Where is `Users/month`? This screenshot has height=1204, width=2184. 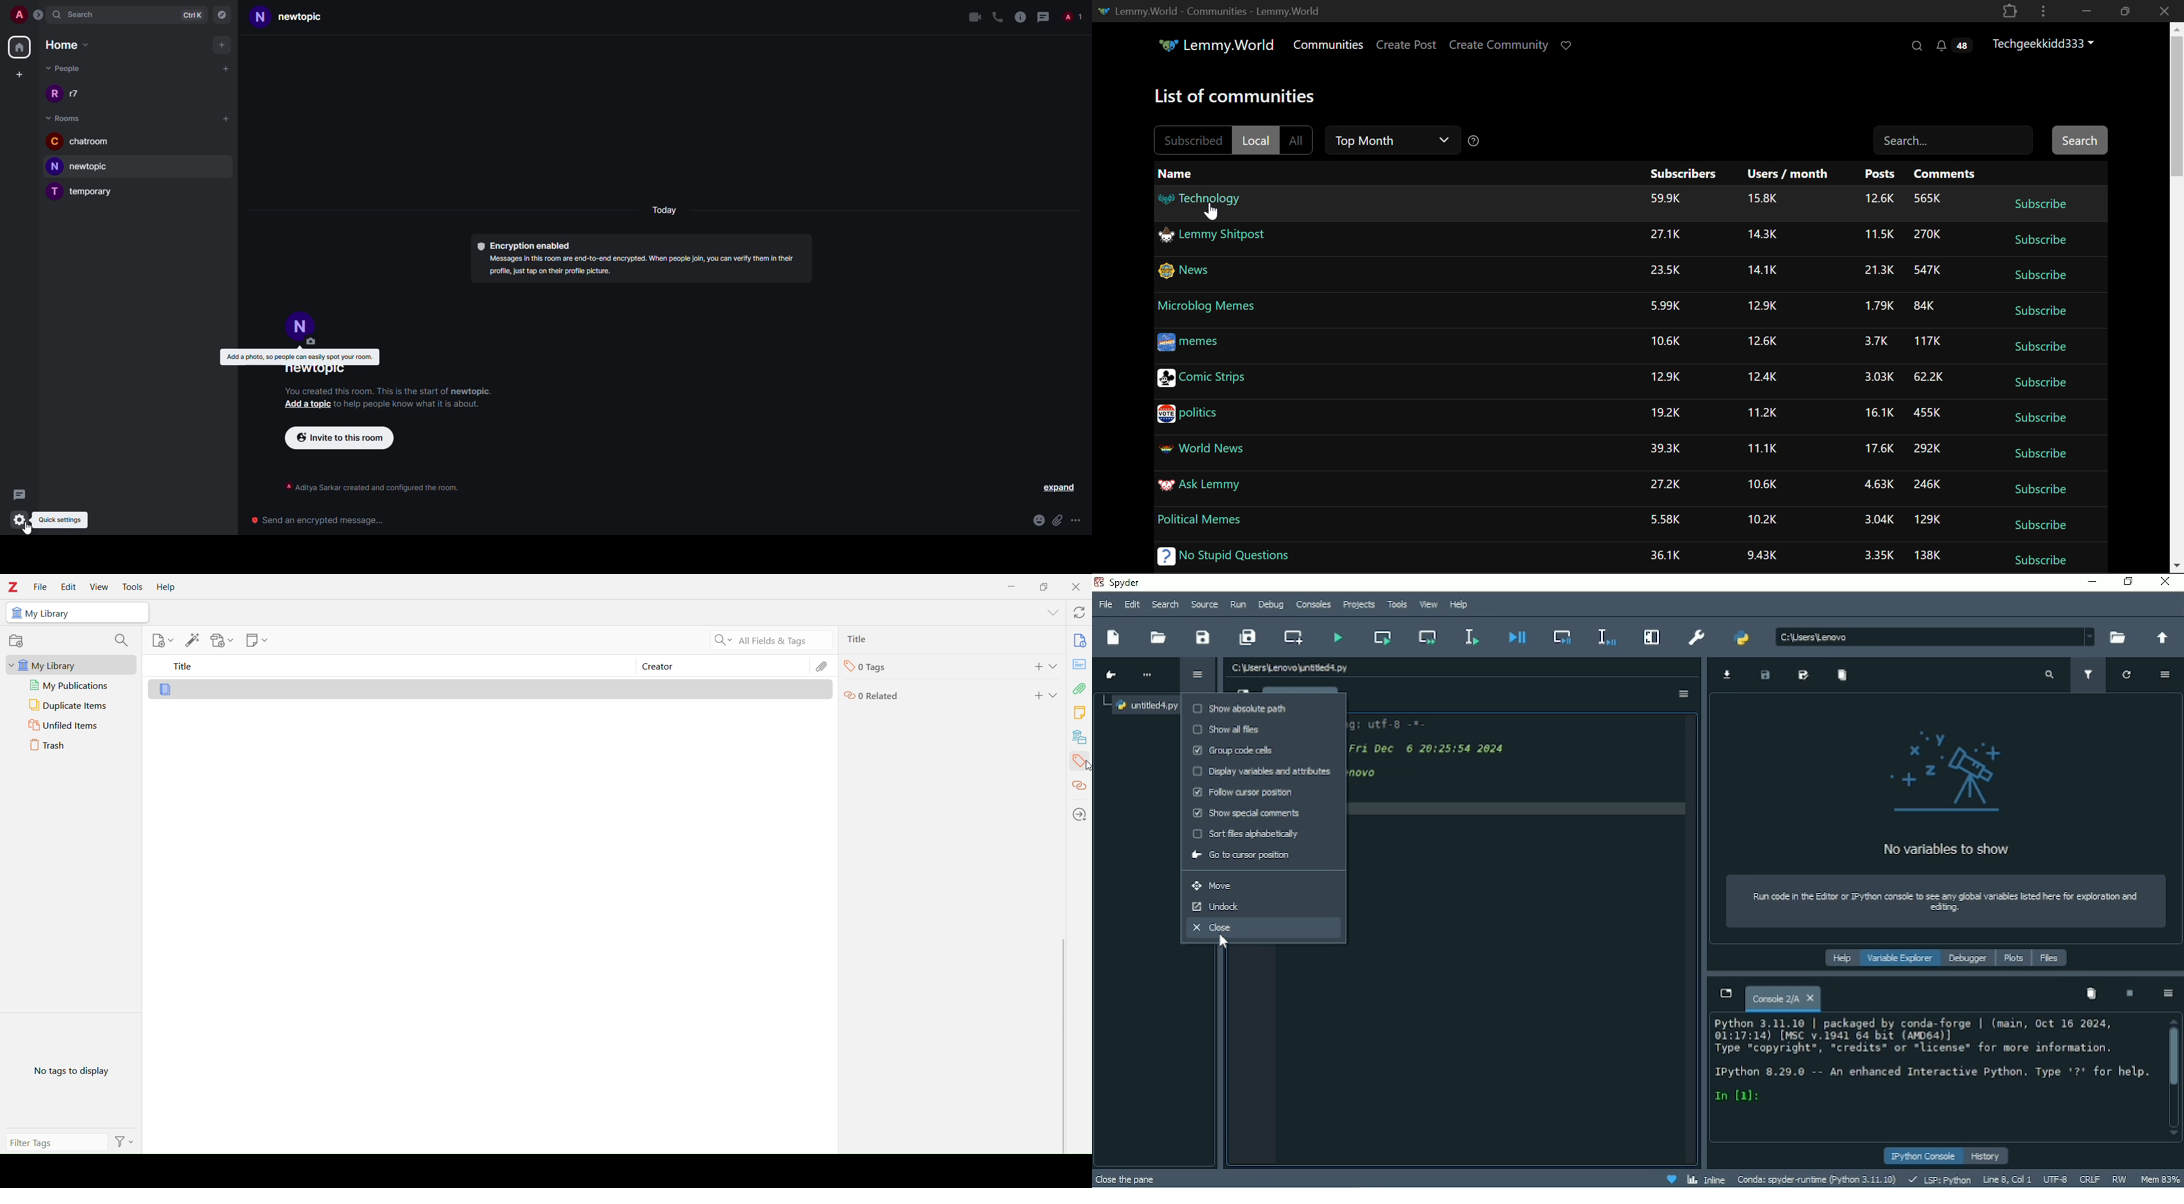 Users/month is located at coordinates (1788, 174).